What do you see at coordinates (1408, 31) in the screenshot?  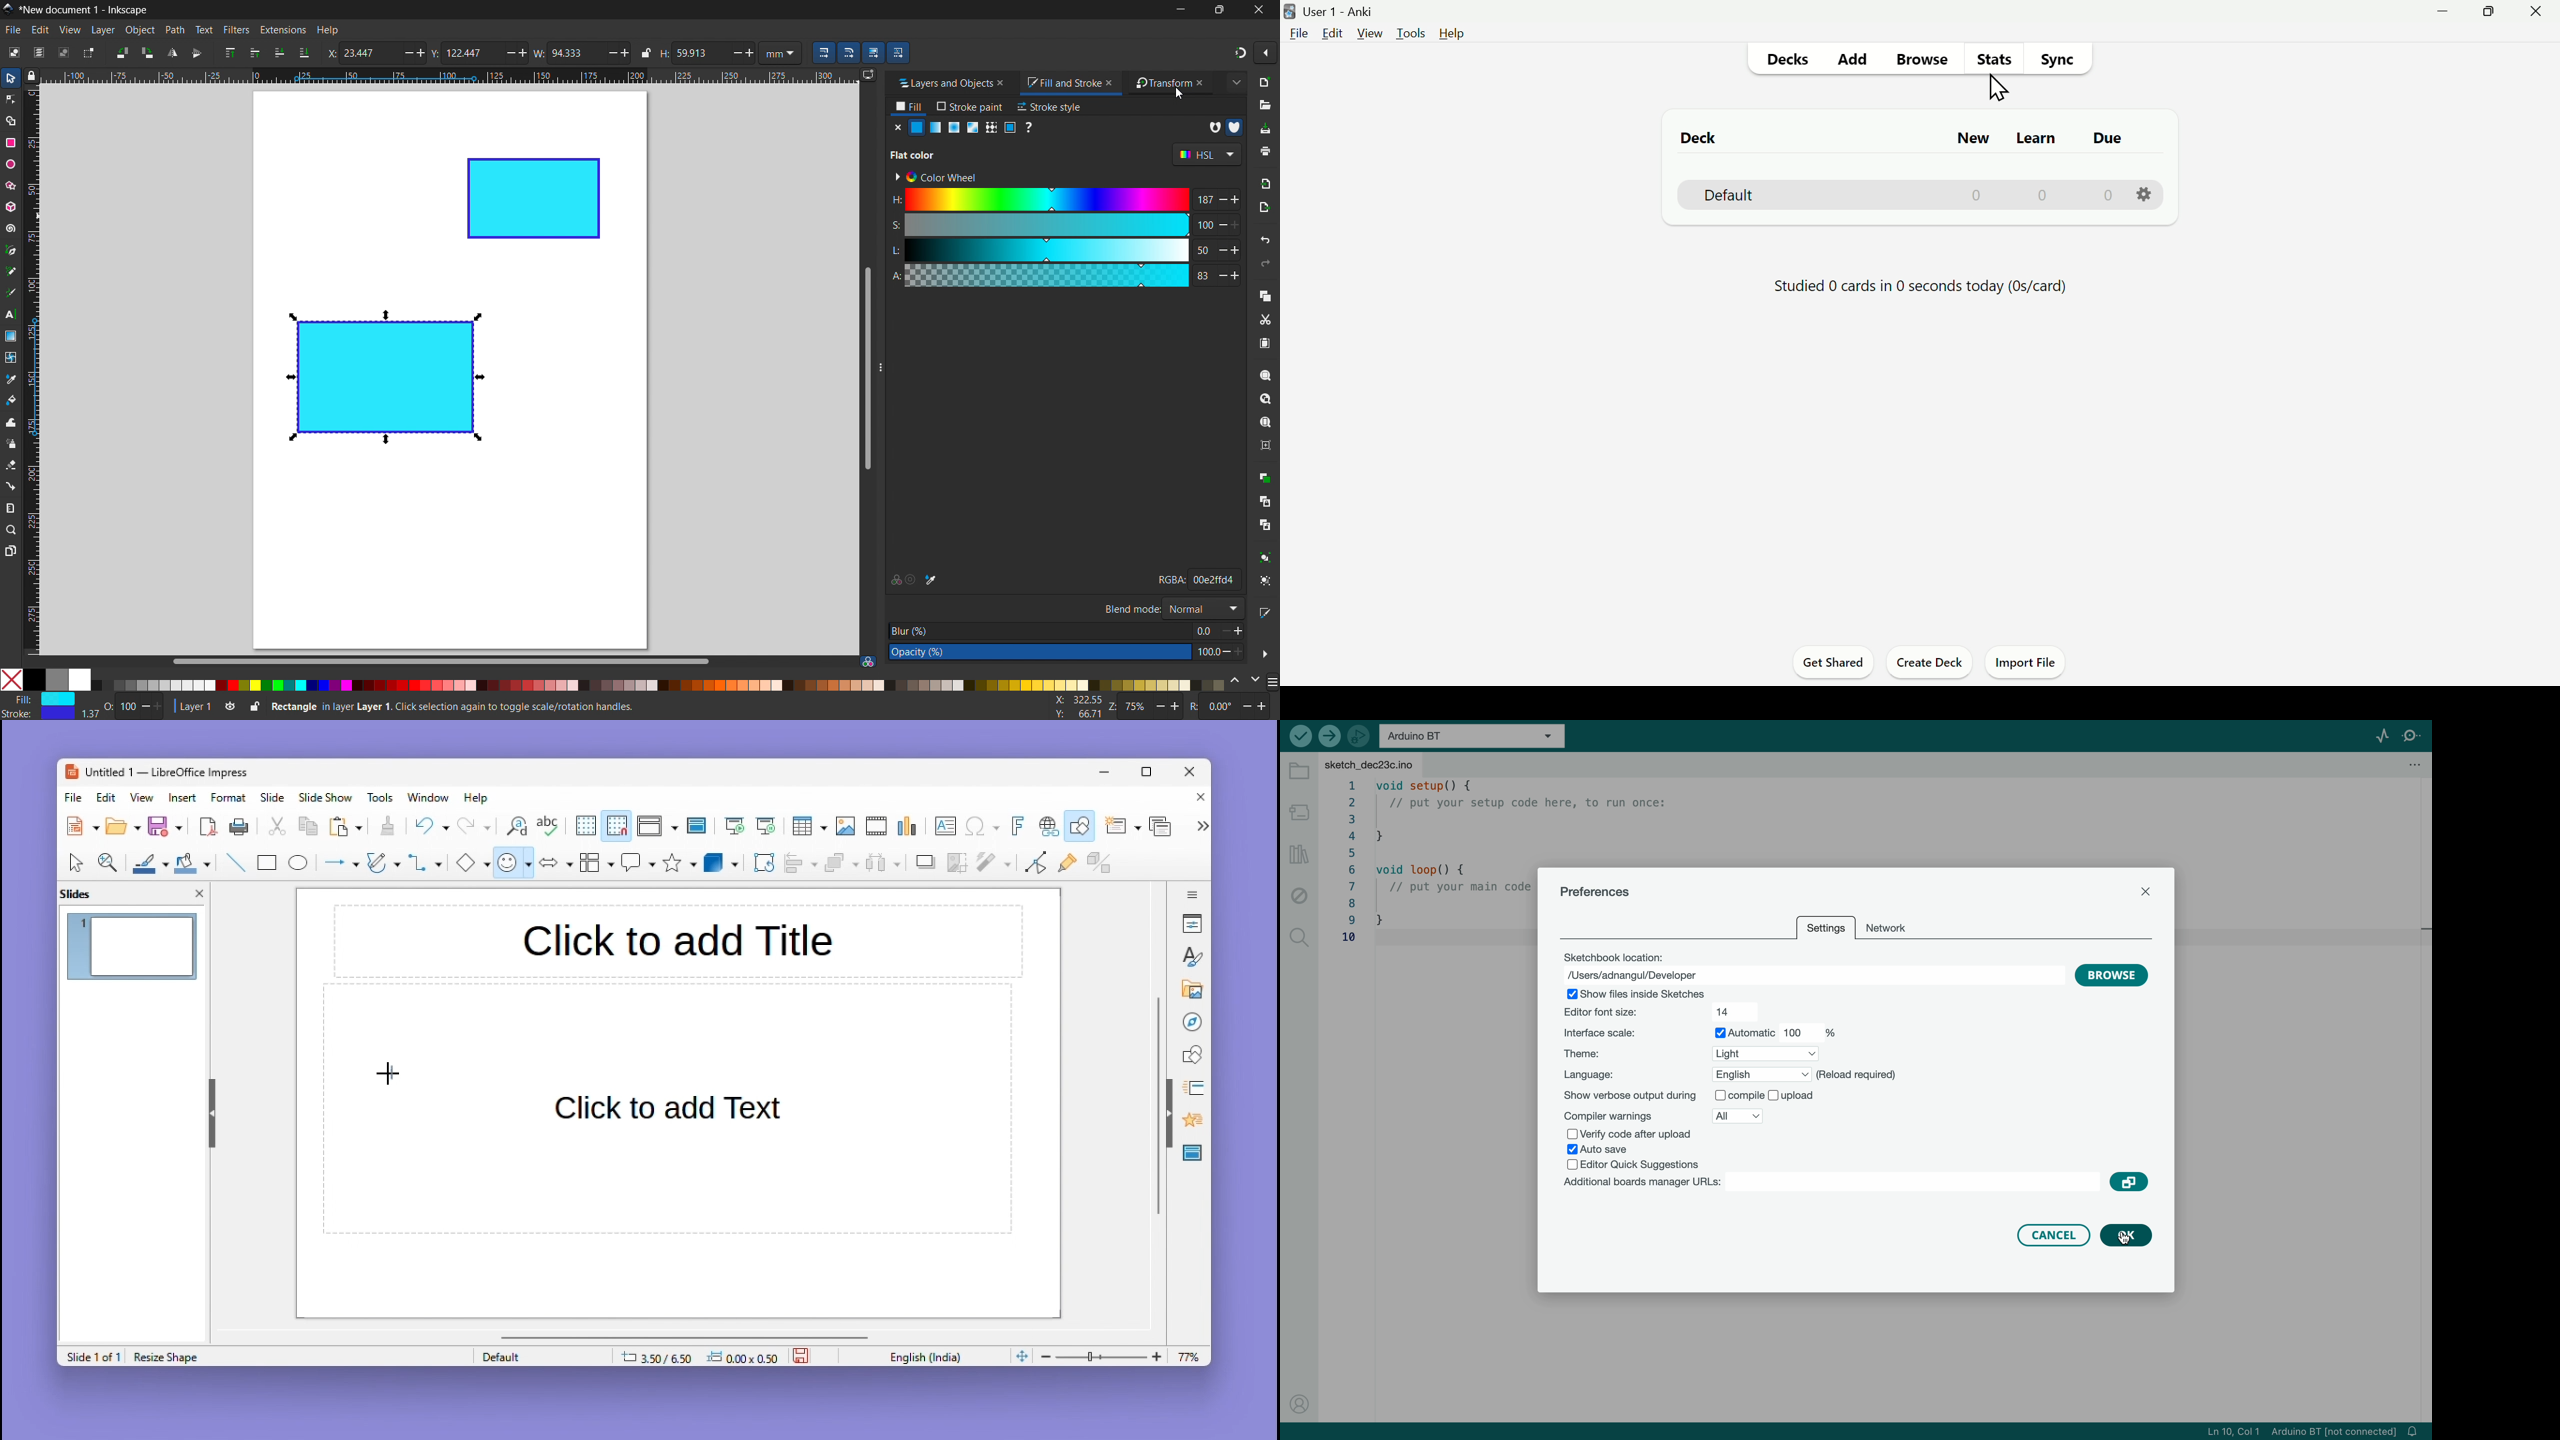 I see `Tools` at bounding box center [1408, 31].